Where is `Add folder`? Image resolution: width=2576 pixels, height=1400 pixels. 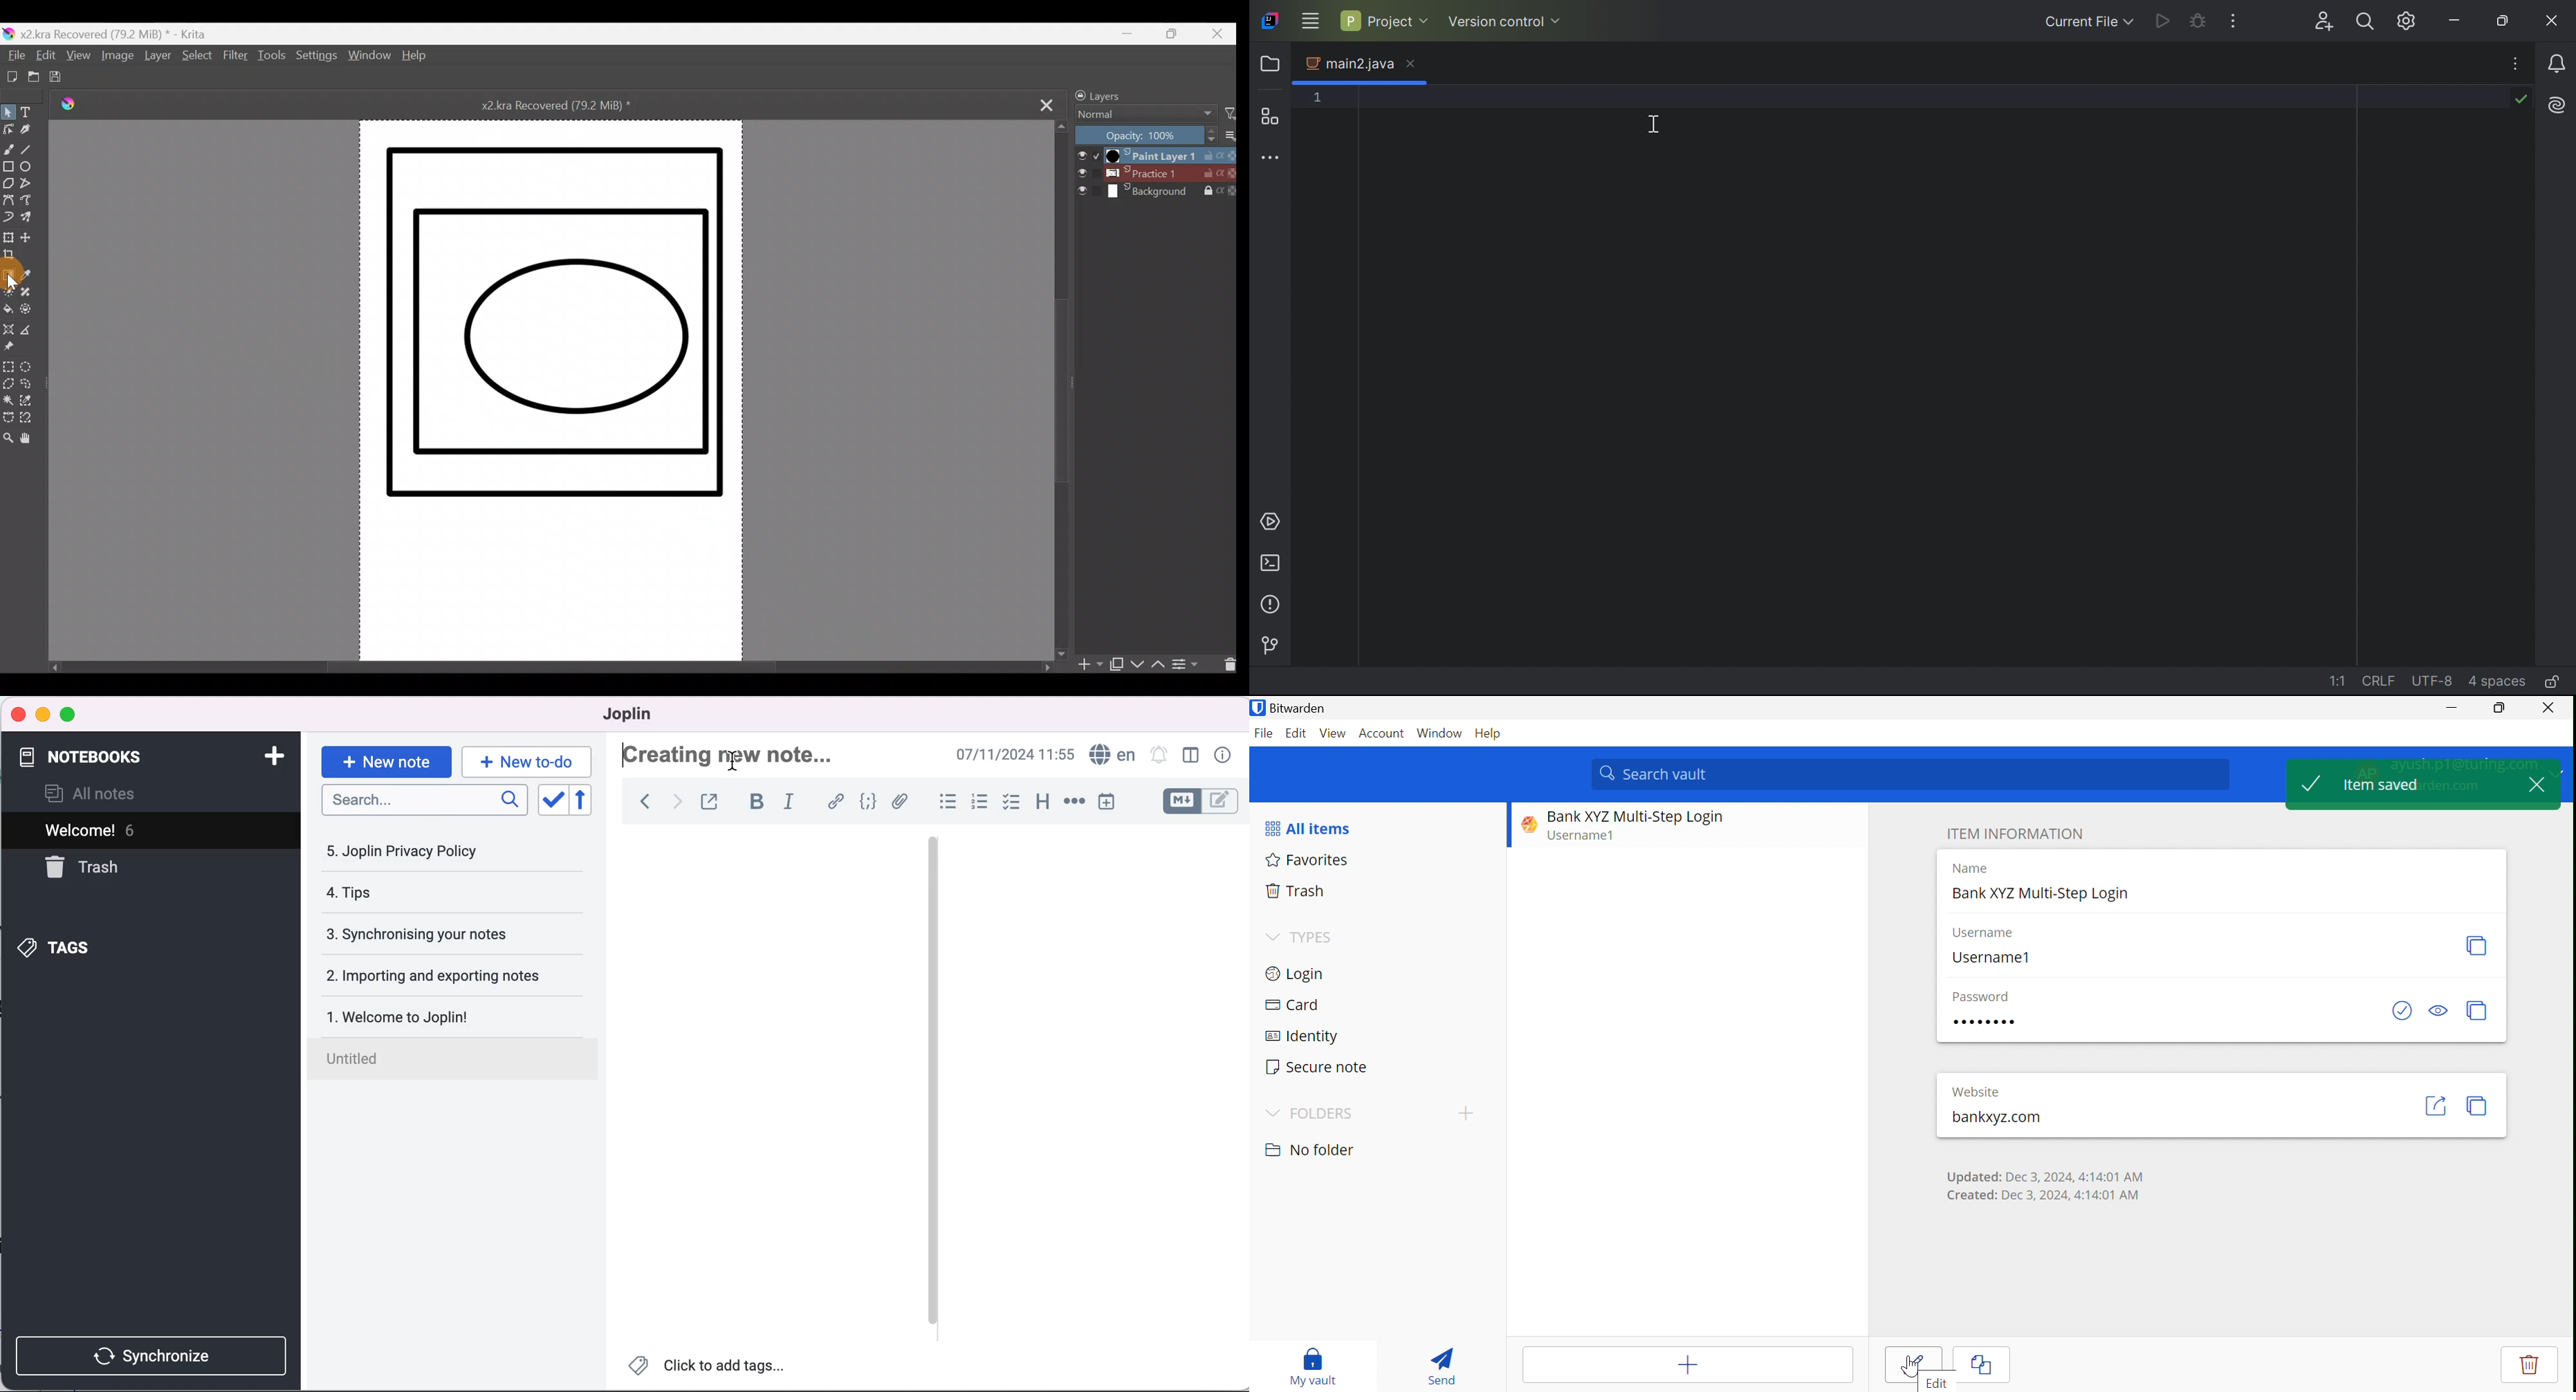 Add folder is located at coordinates (1466, 1112).